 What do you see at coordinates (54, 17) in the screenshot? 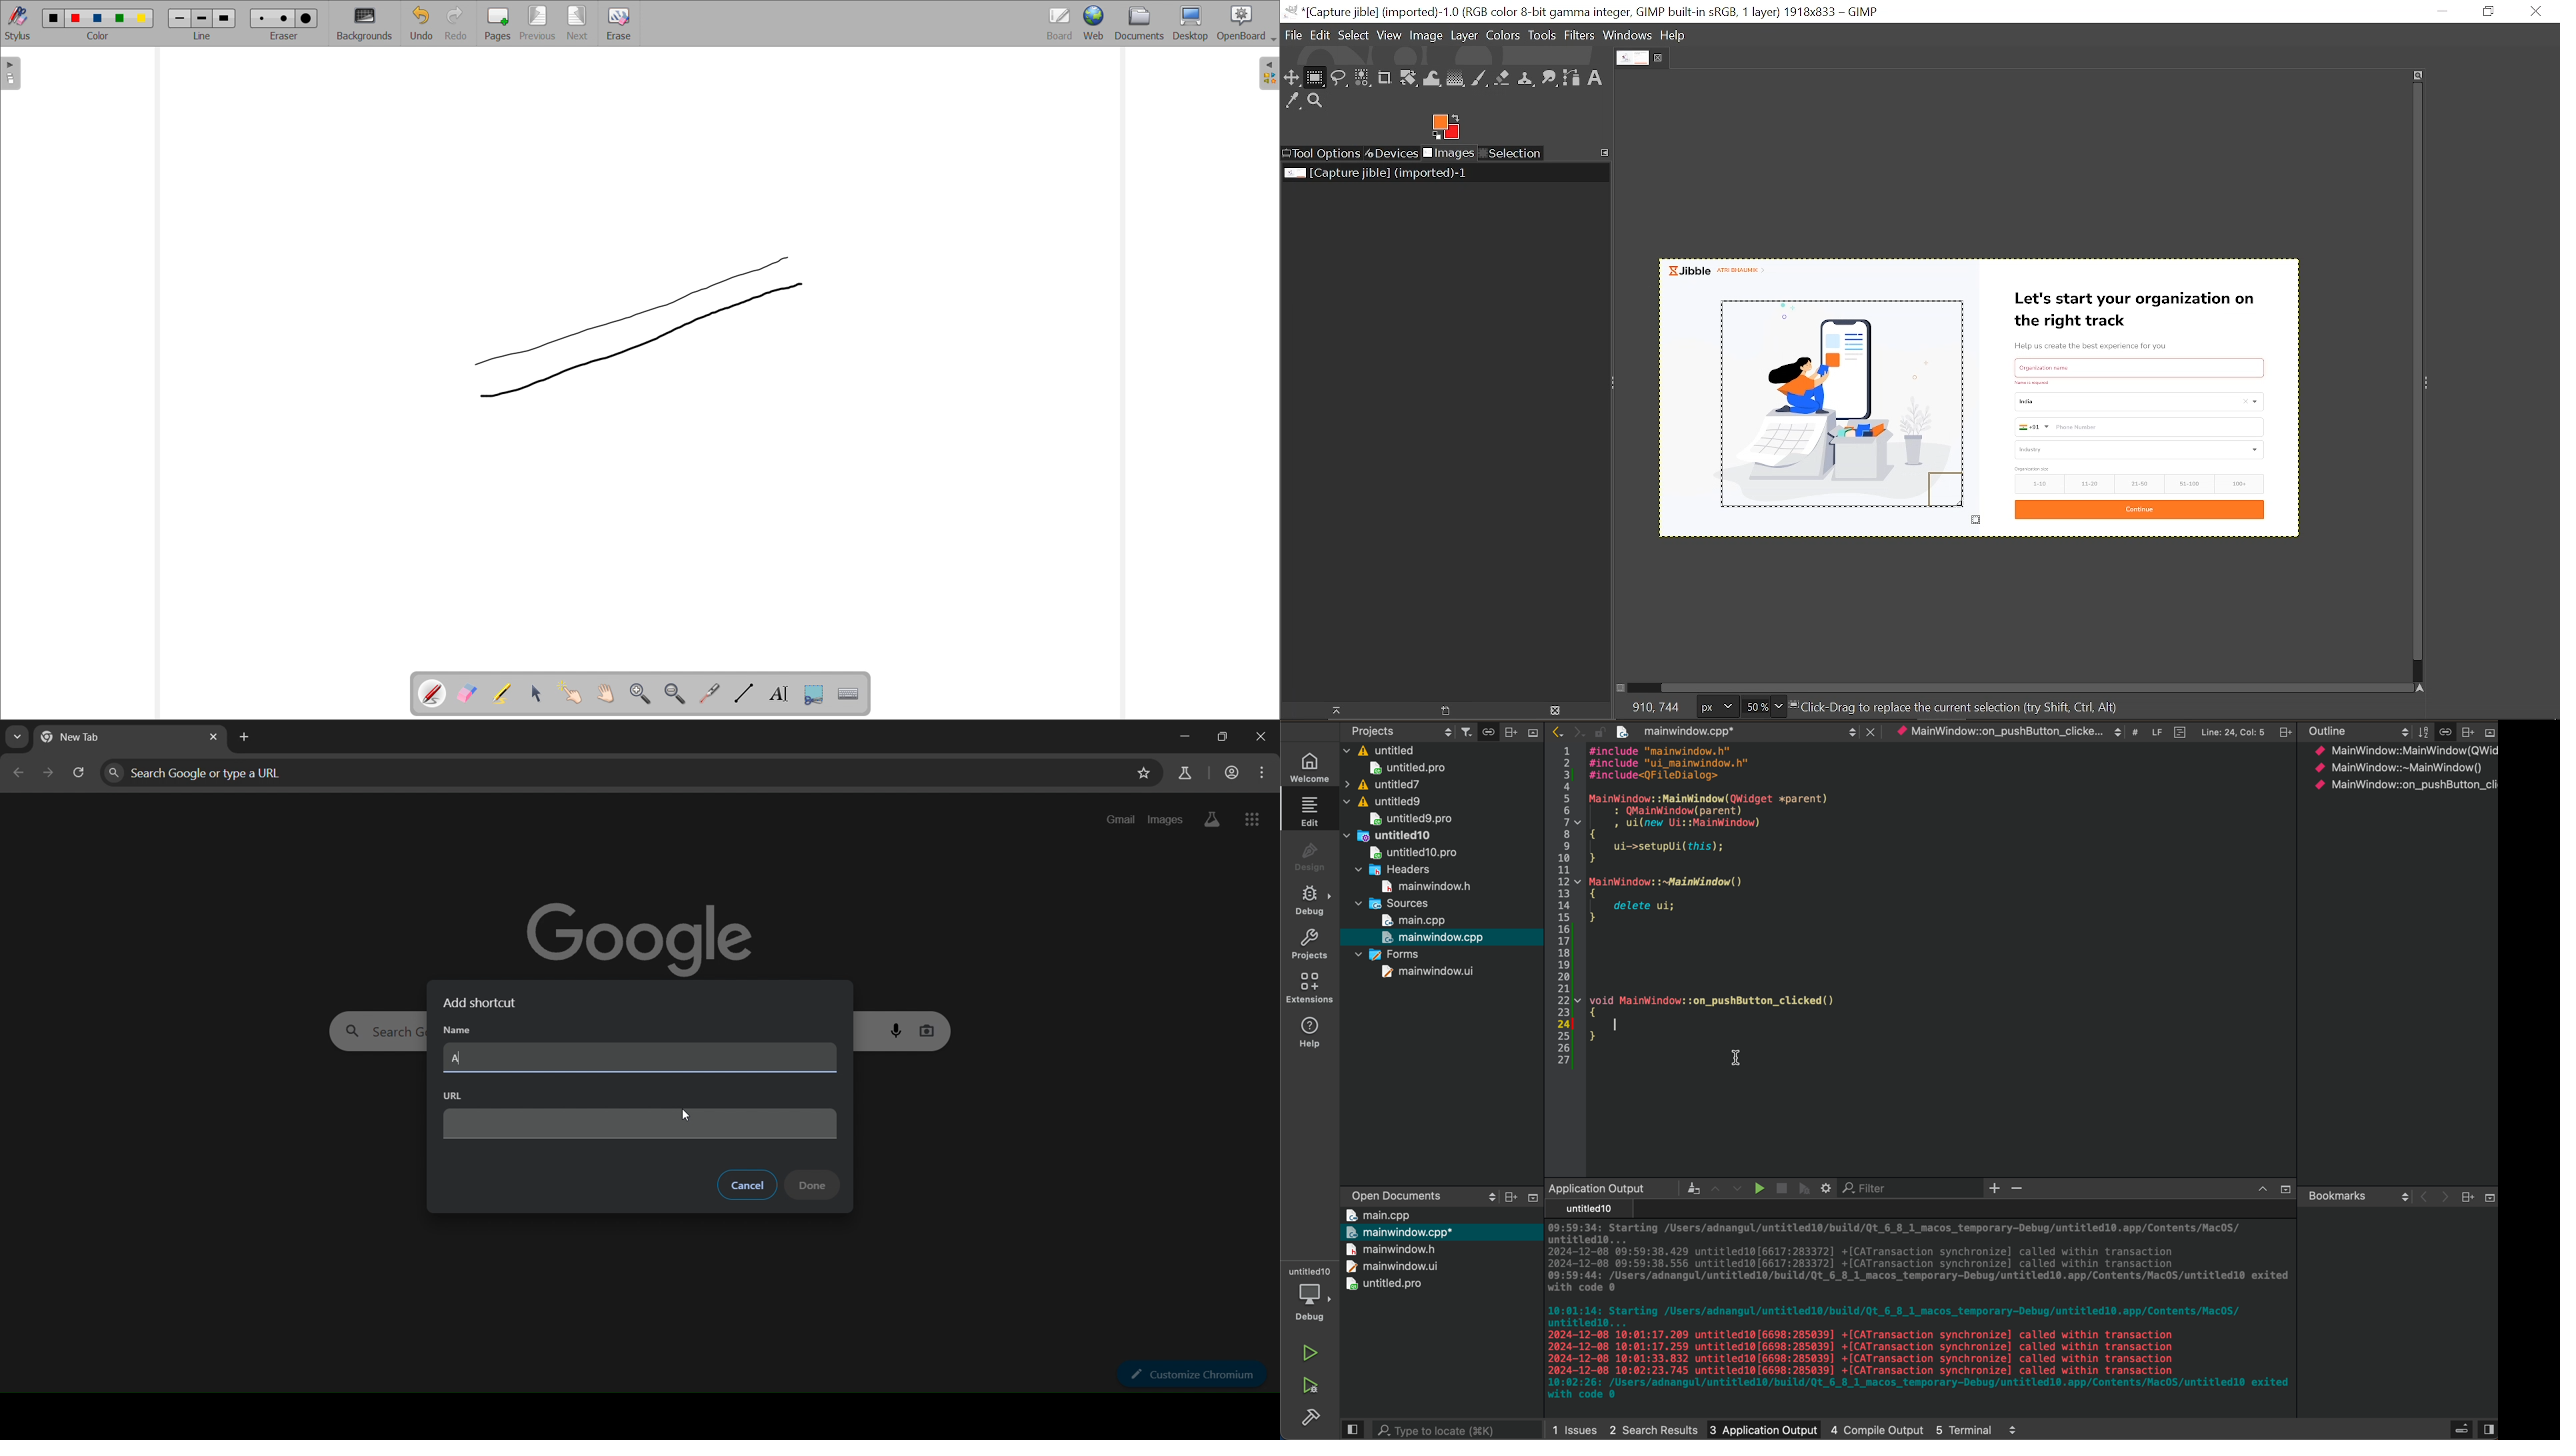
I see `color` at bounding box center [54, 17].